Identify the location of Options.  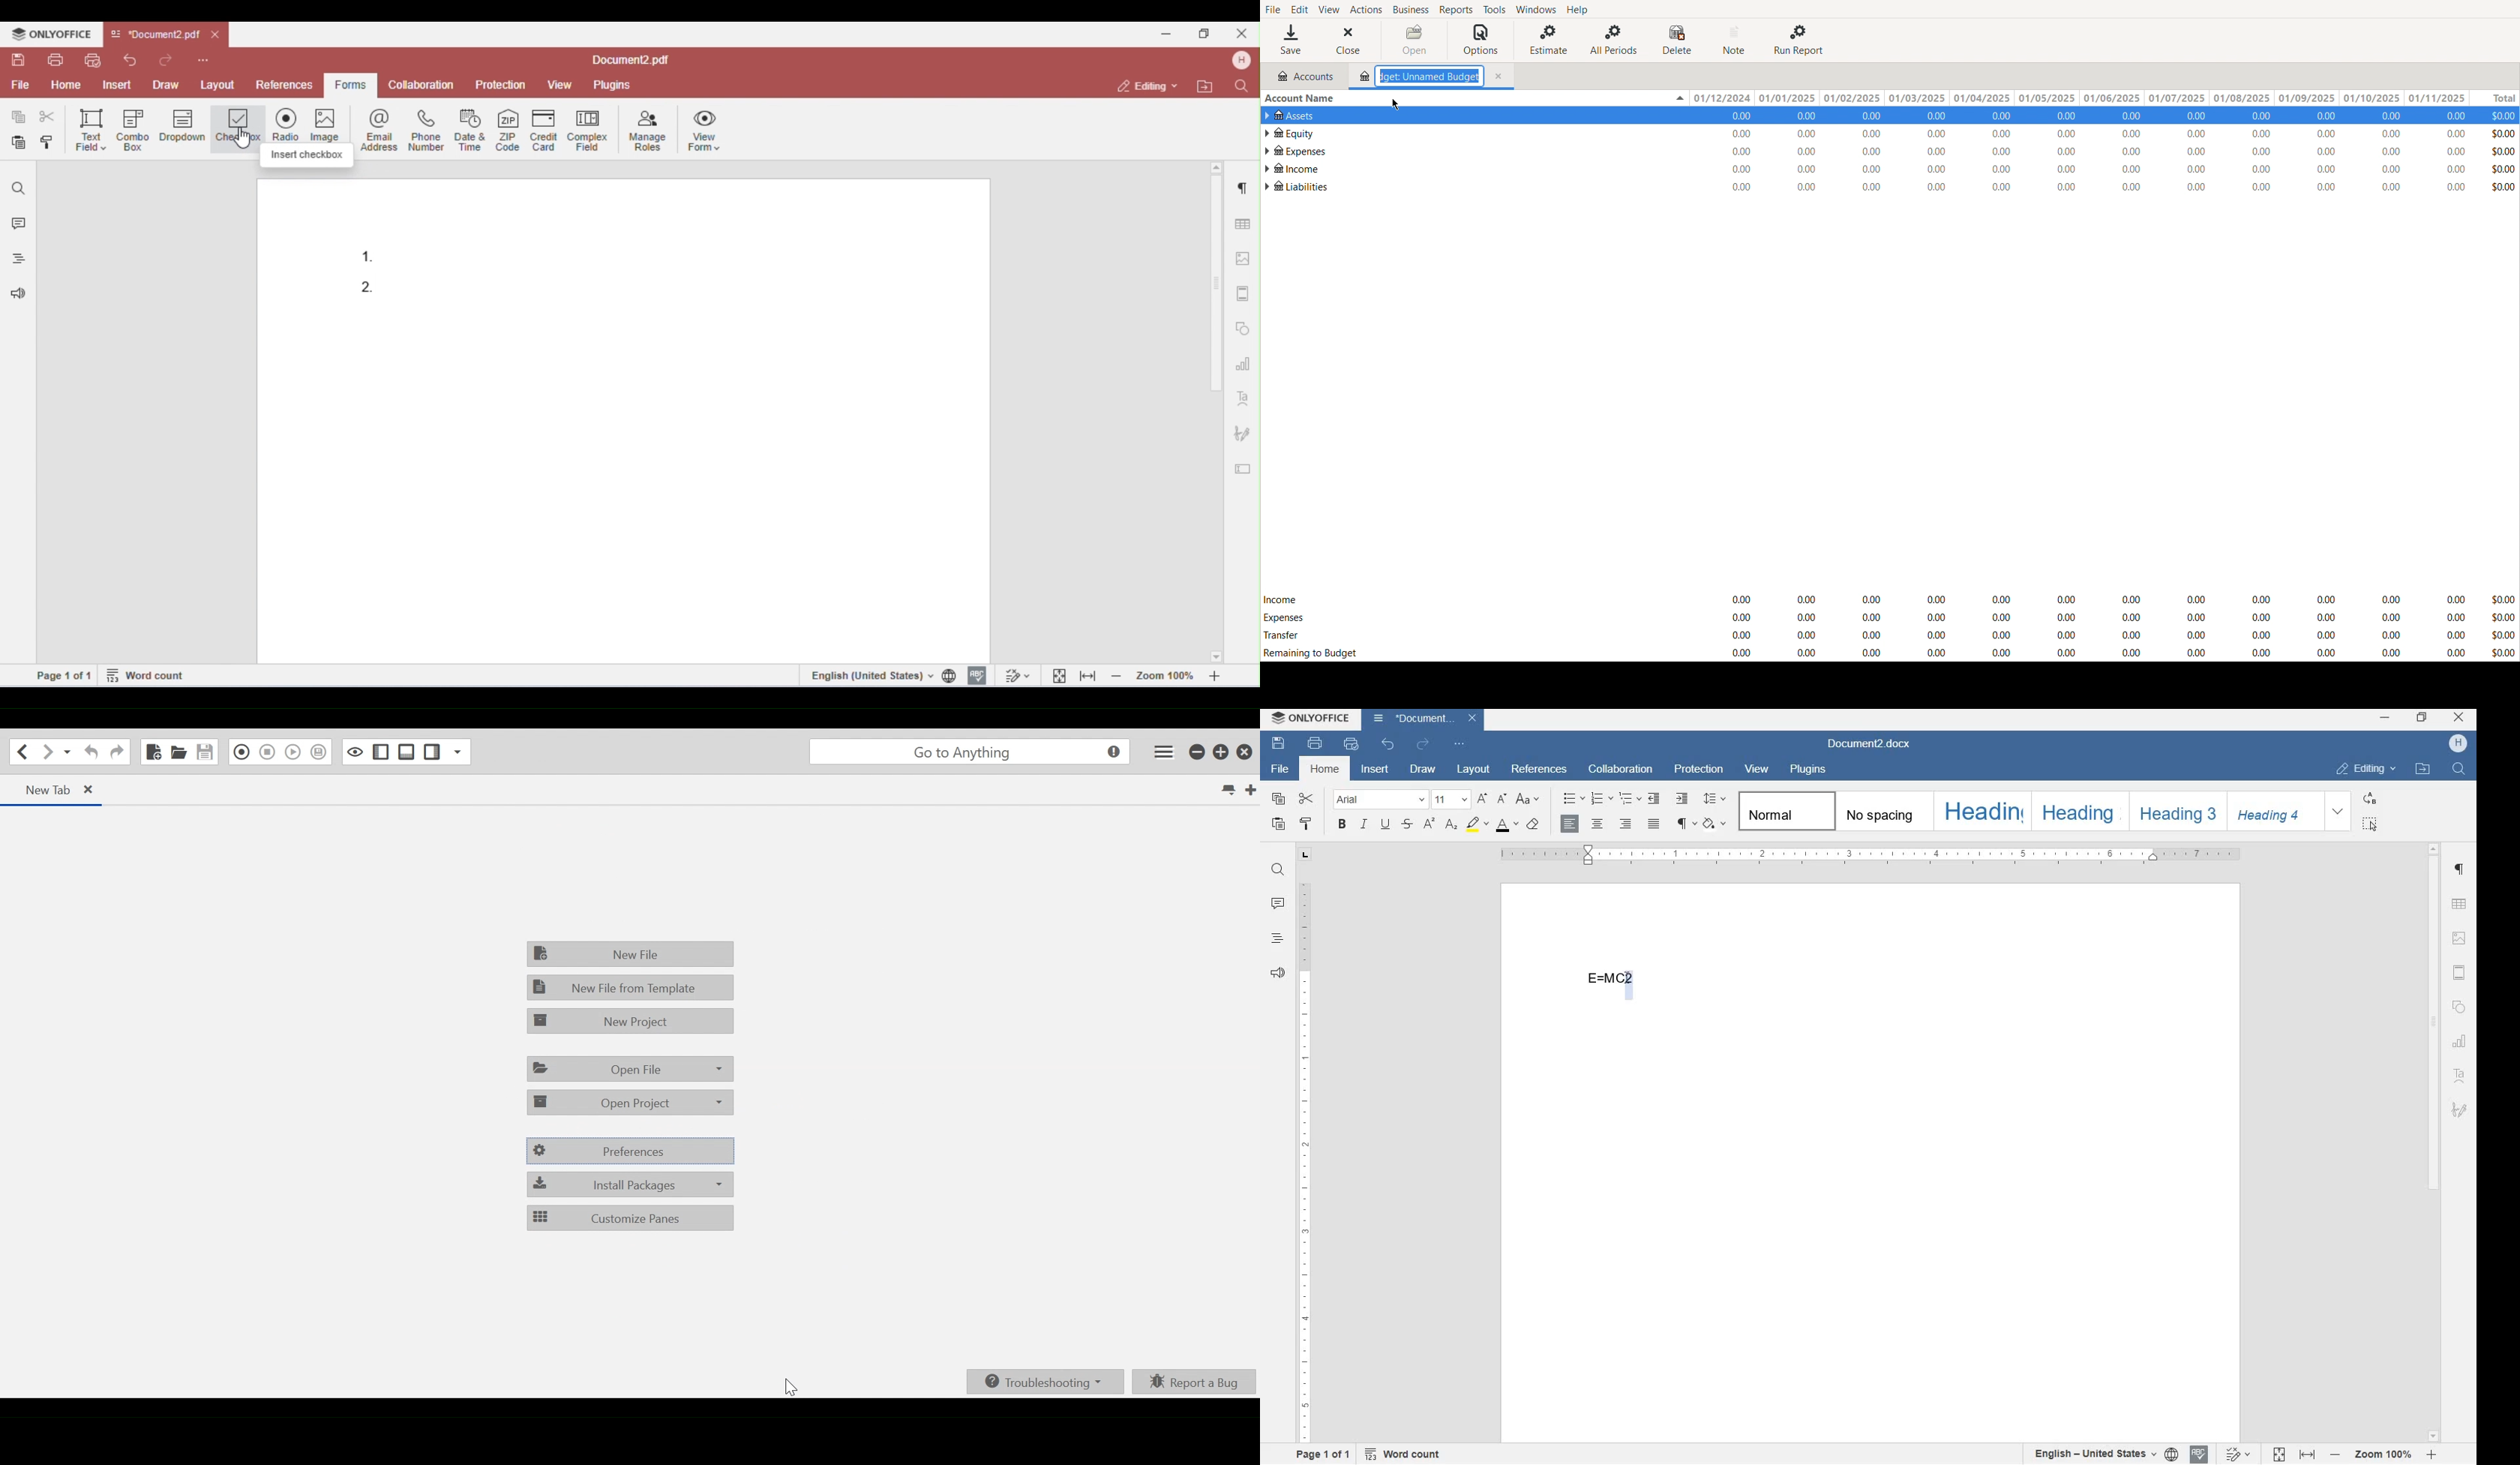
(1481, 40).